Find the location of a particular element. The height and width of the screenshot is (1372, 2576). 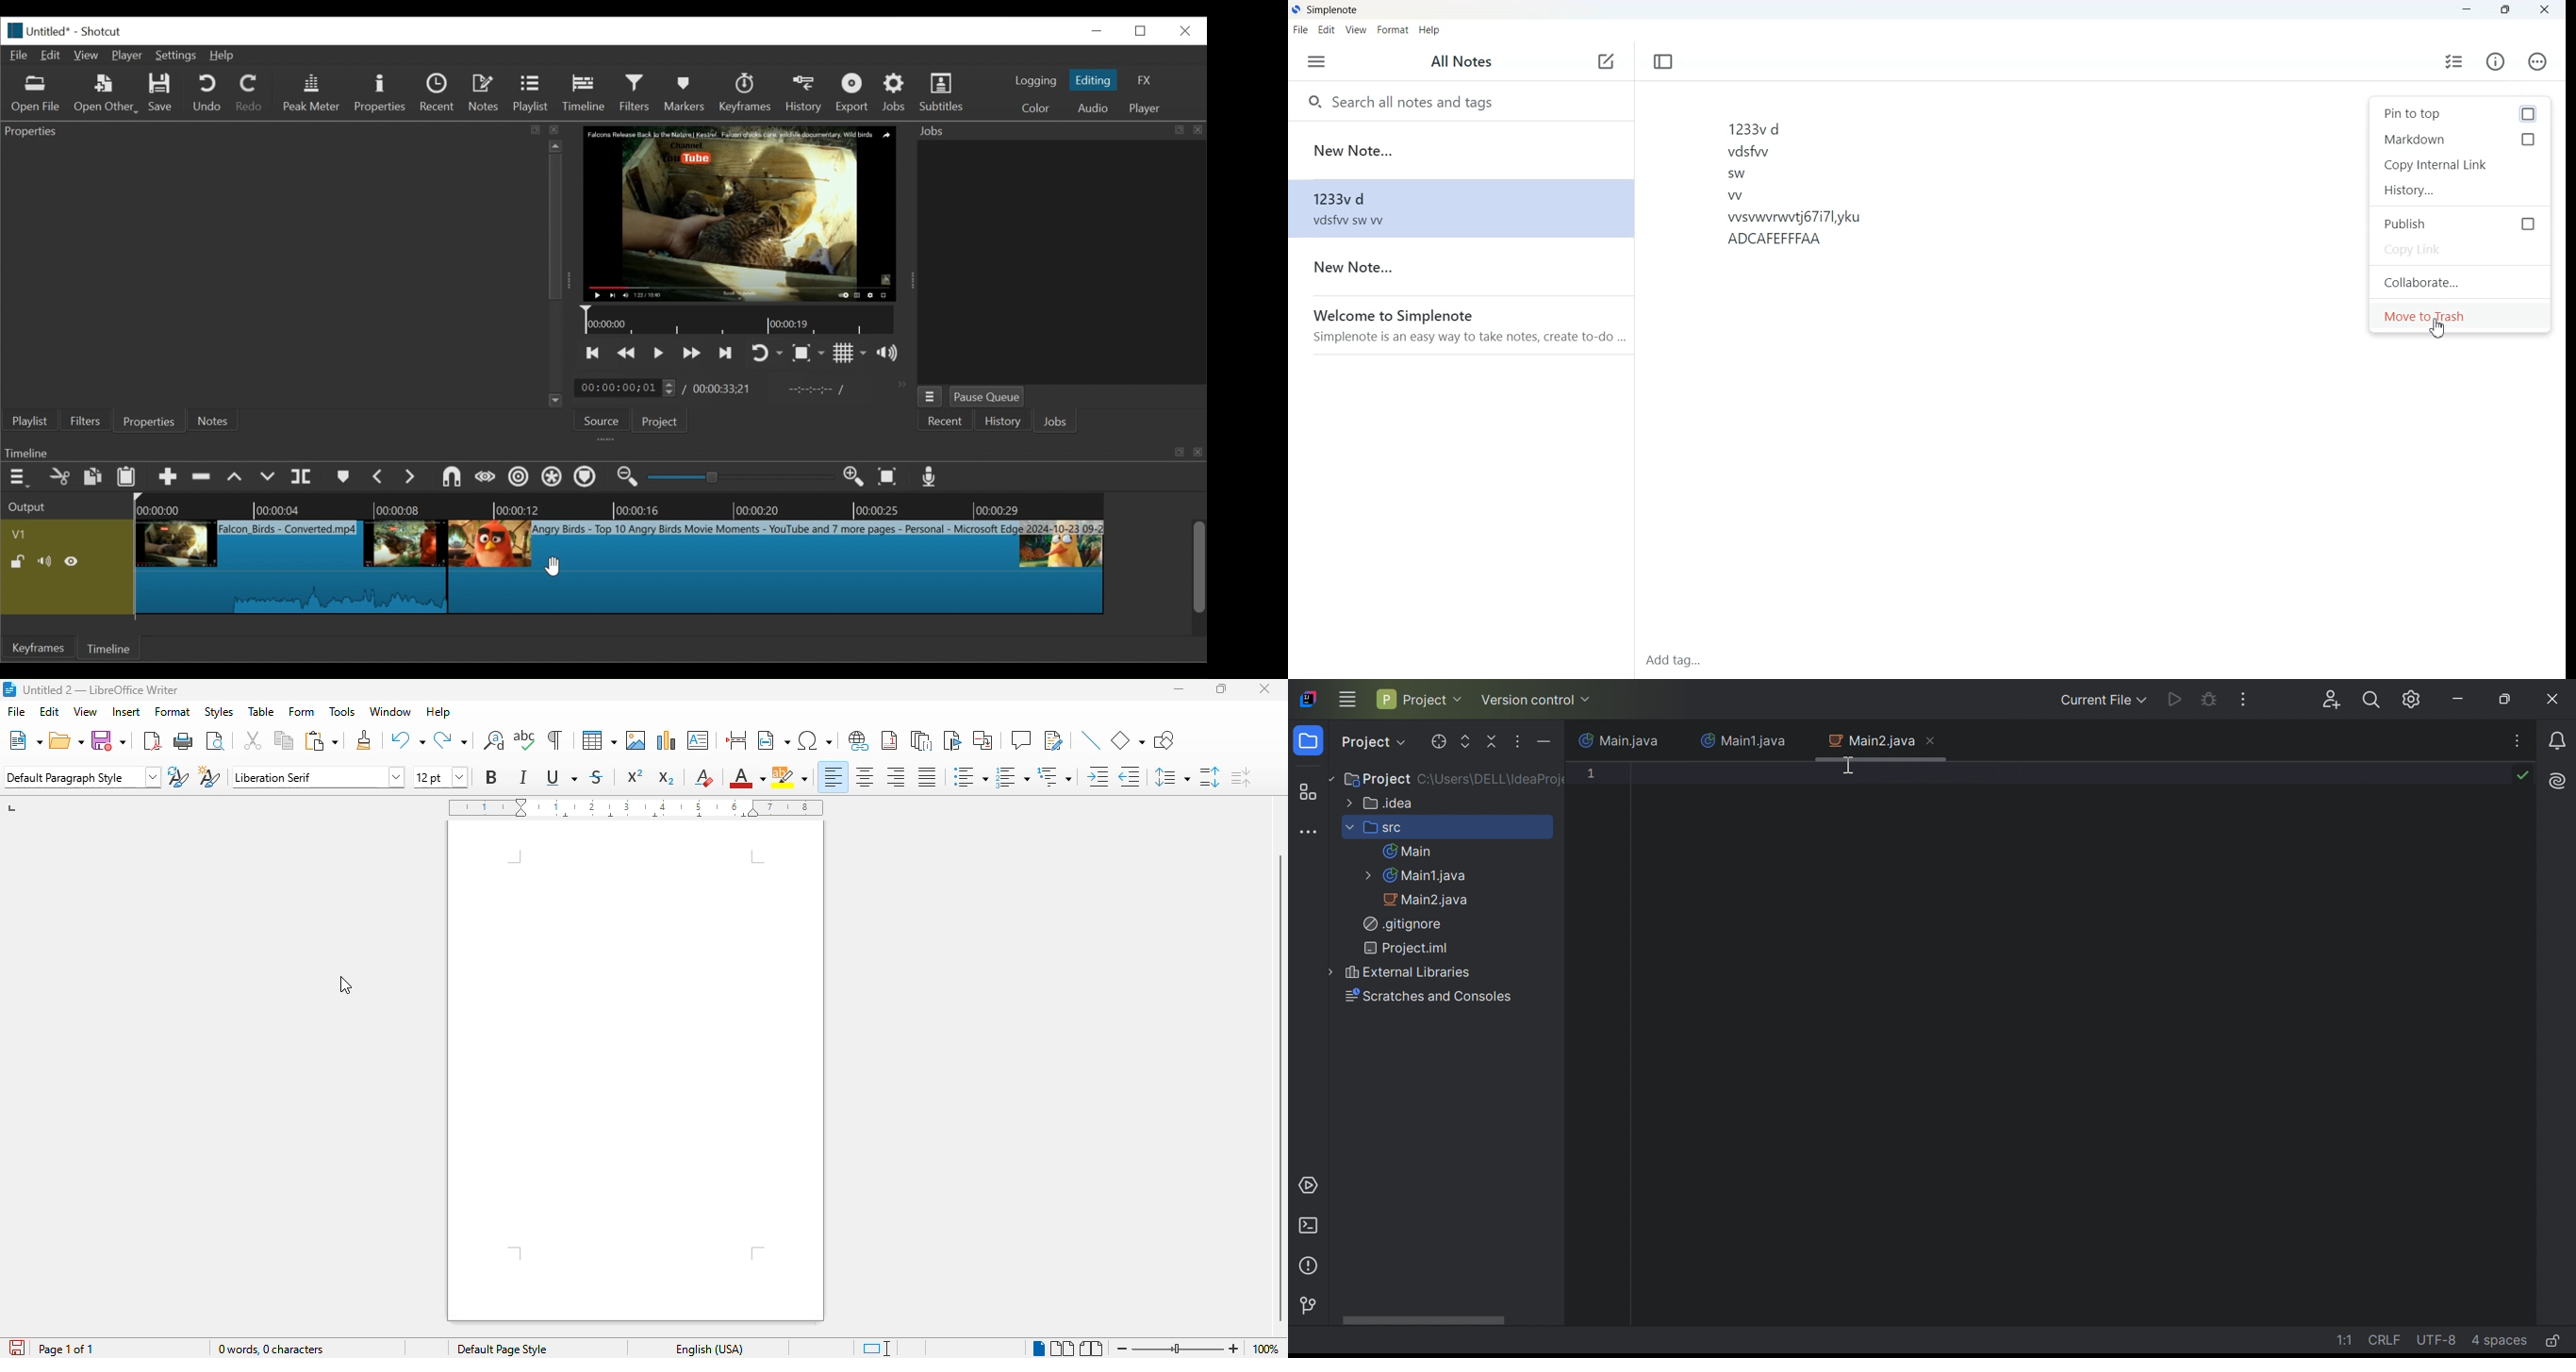

window is located at coordinates (390, 711).